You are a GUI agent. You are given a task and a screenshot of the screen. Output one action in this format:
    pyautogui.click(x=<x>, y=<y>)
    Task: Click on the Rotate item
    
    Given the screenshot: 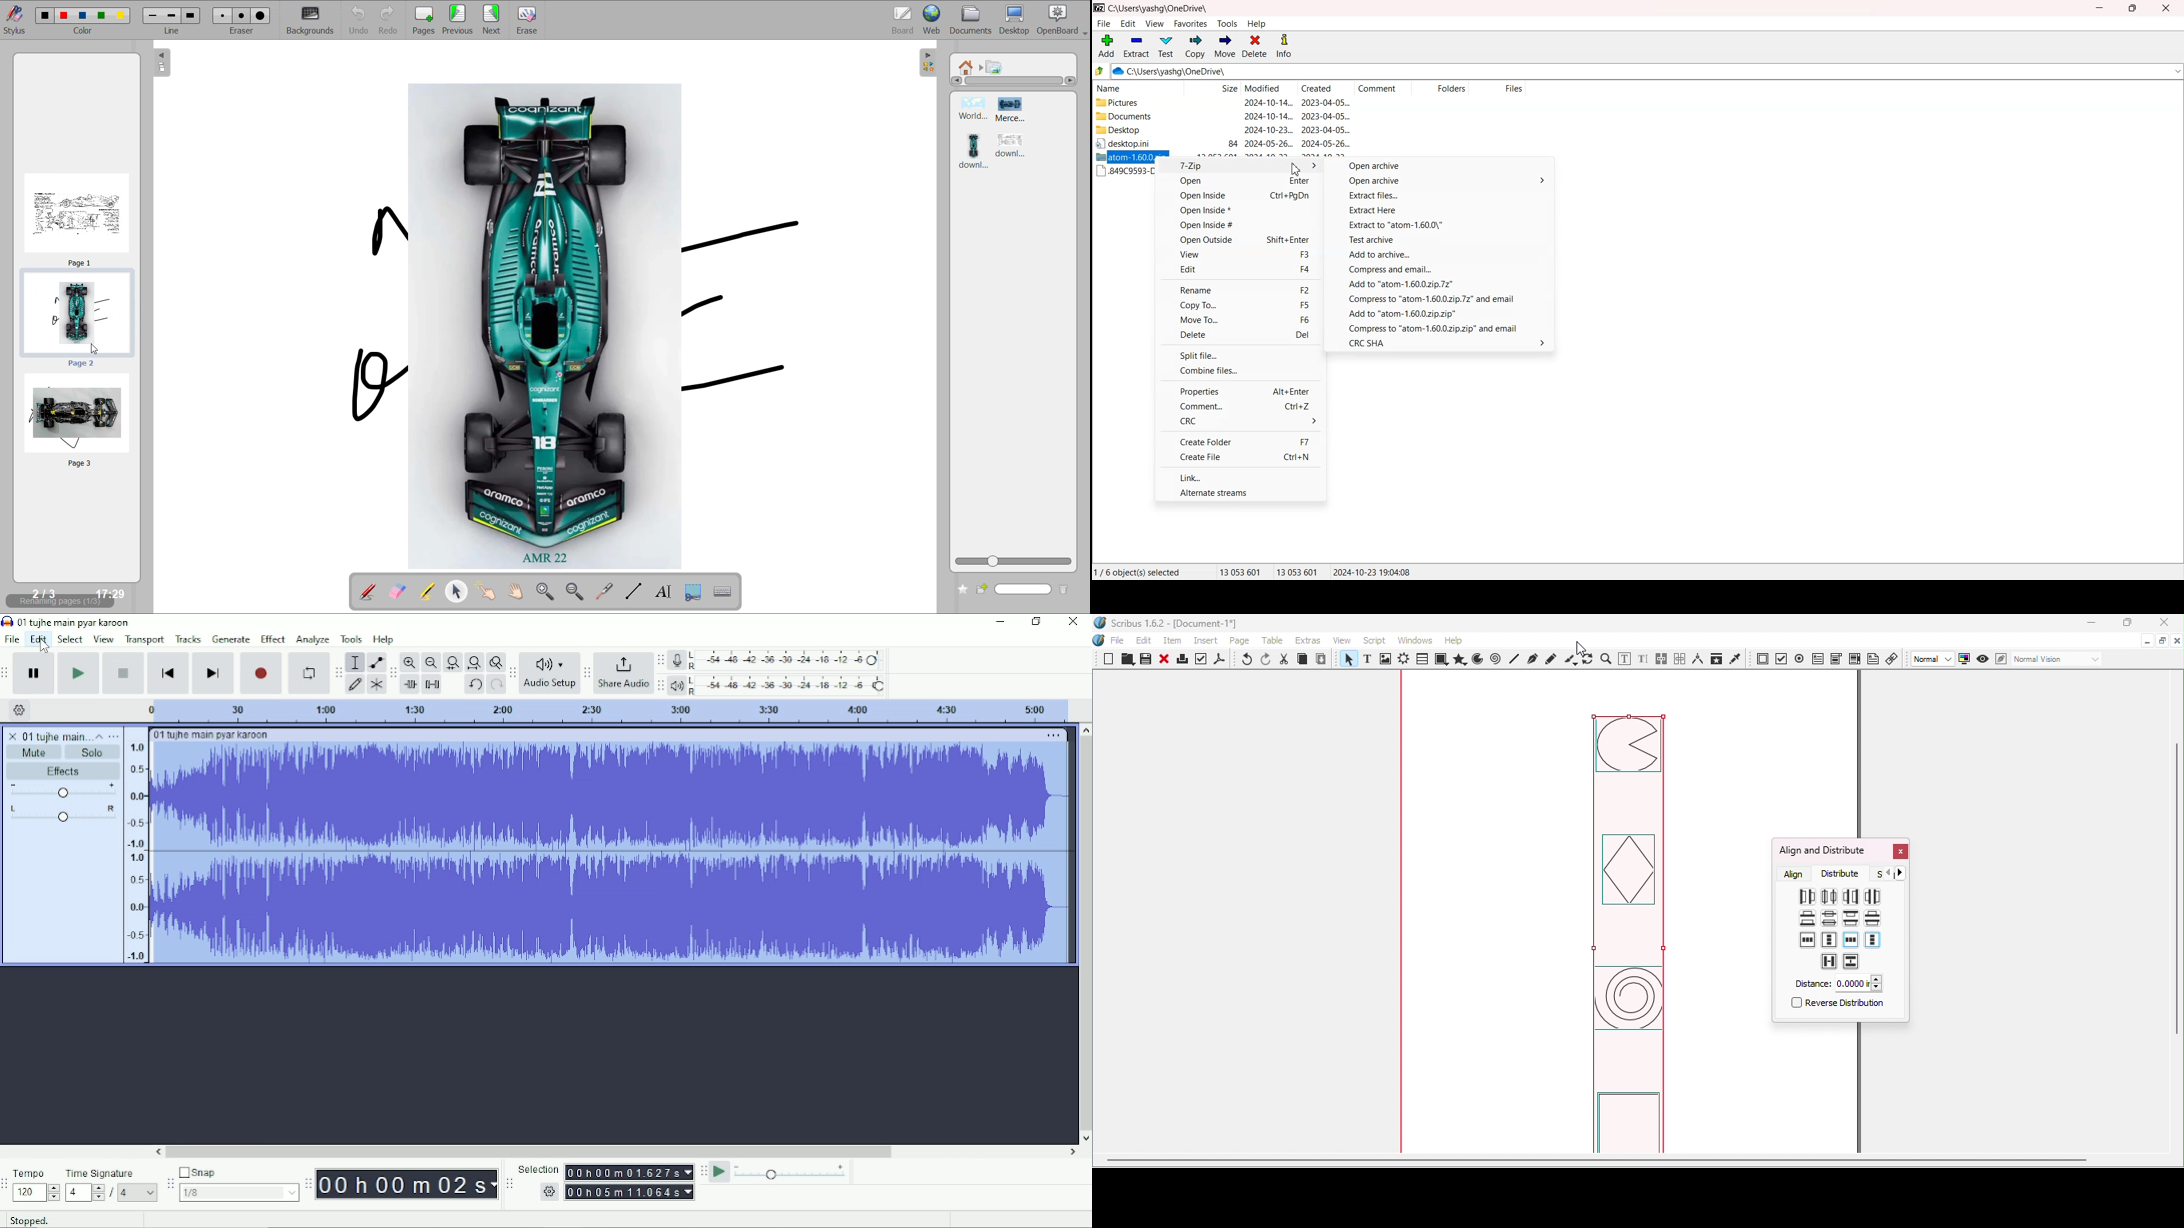 What is the action you would take?
    pyautogui.click(x=1588, y=659)
    